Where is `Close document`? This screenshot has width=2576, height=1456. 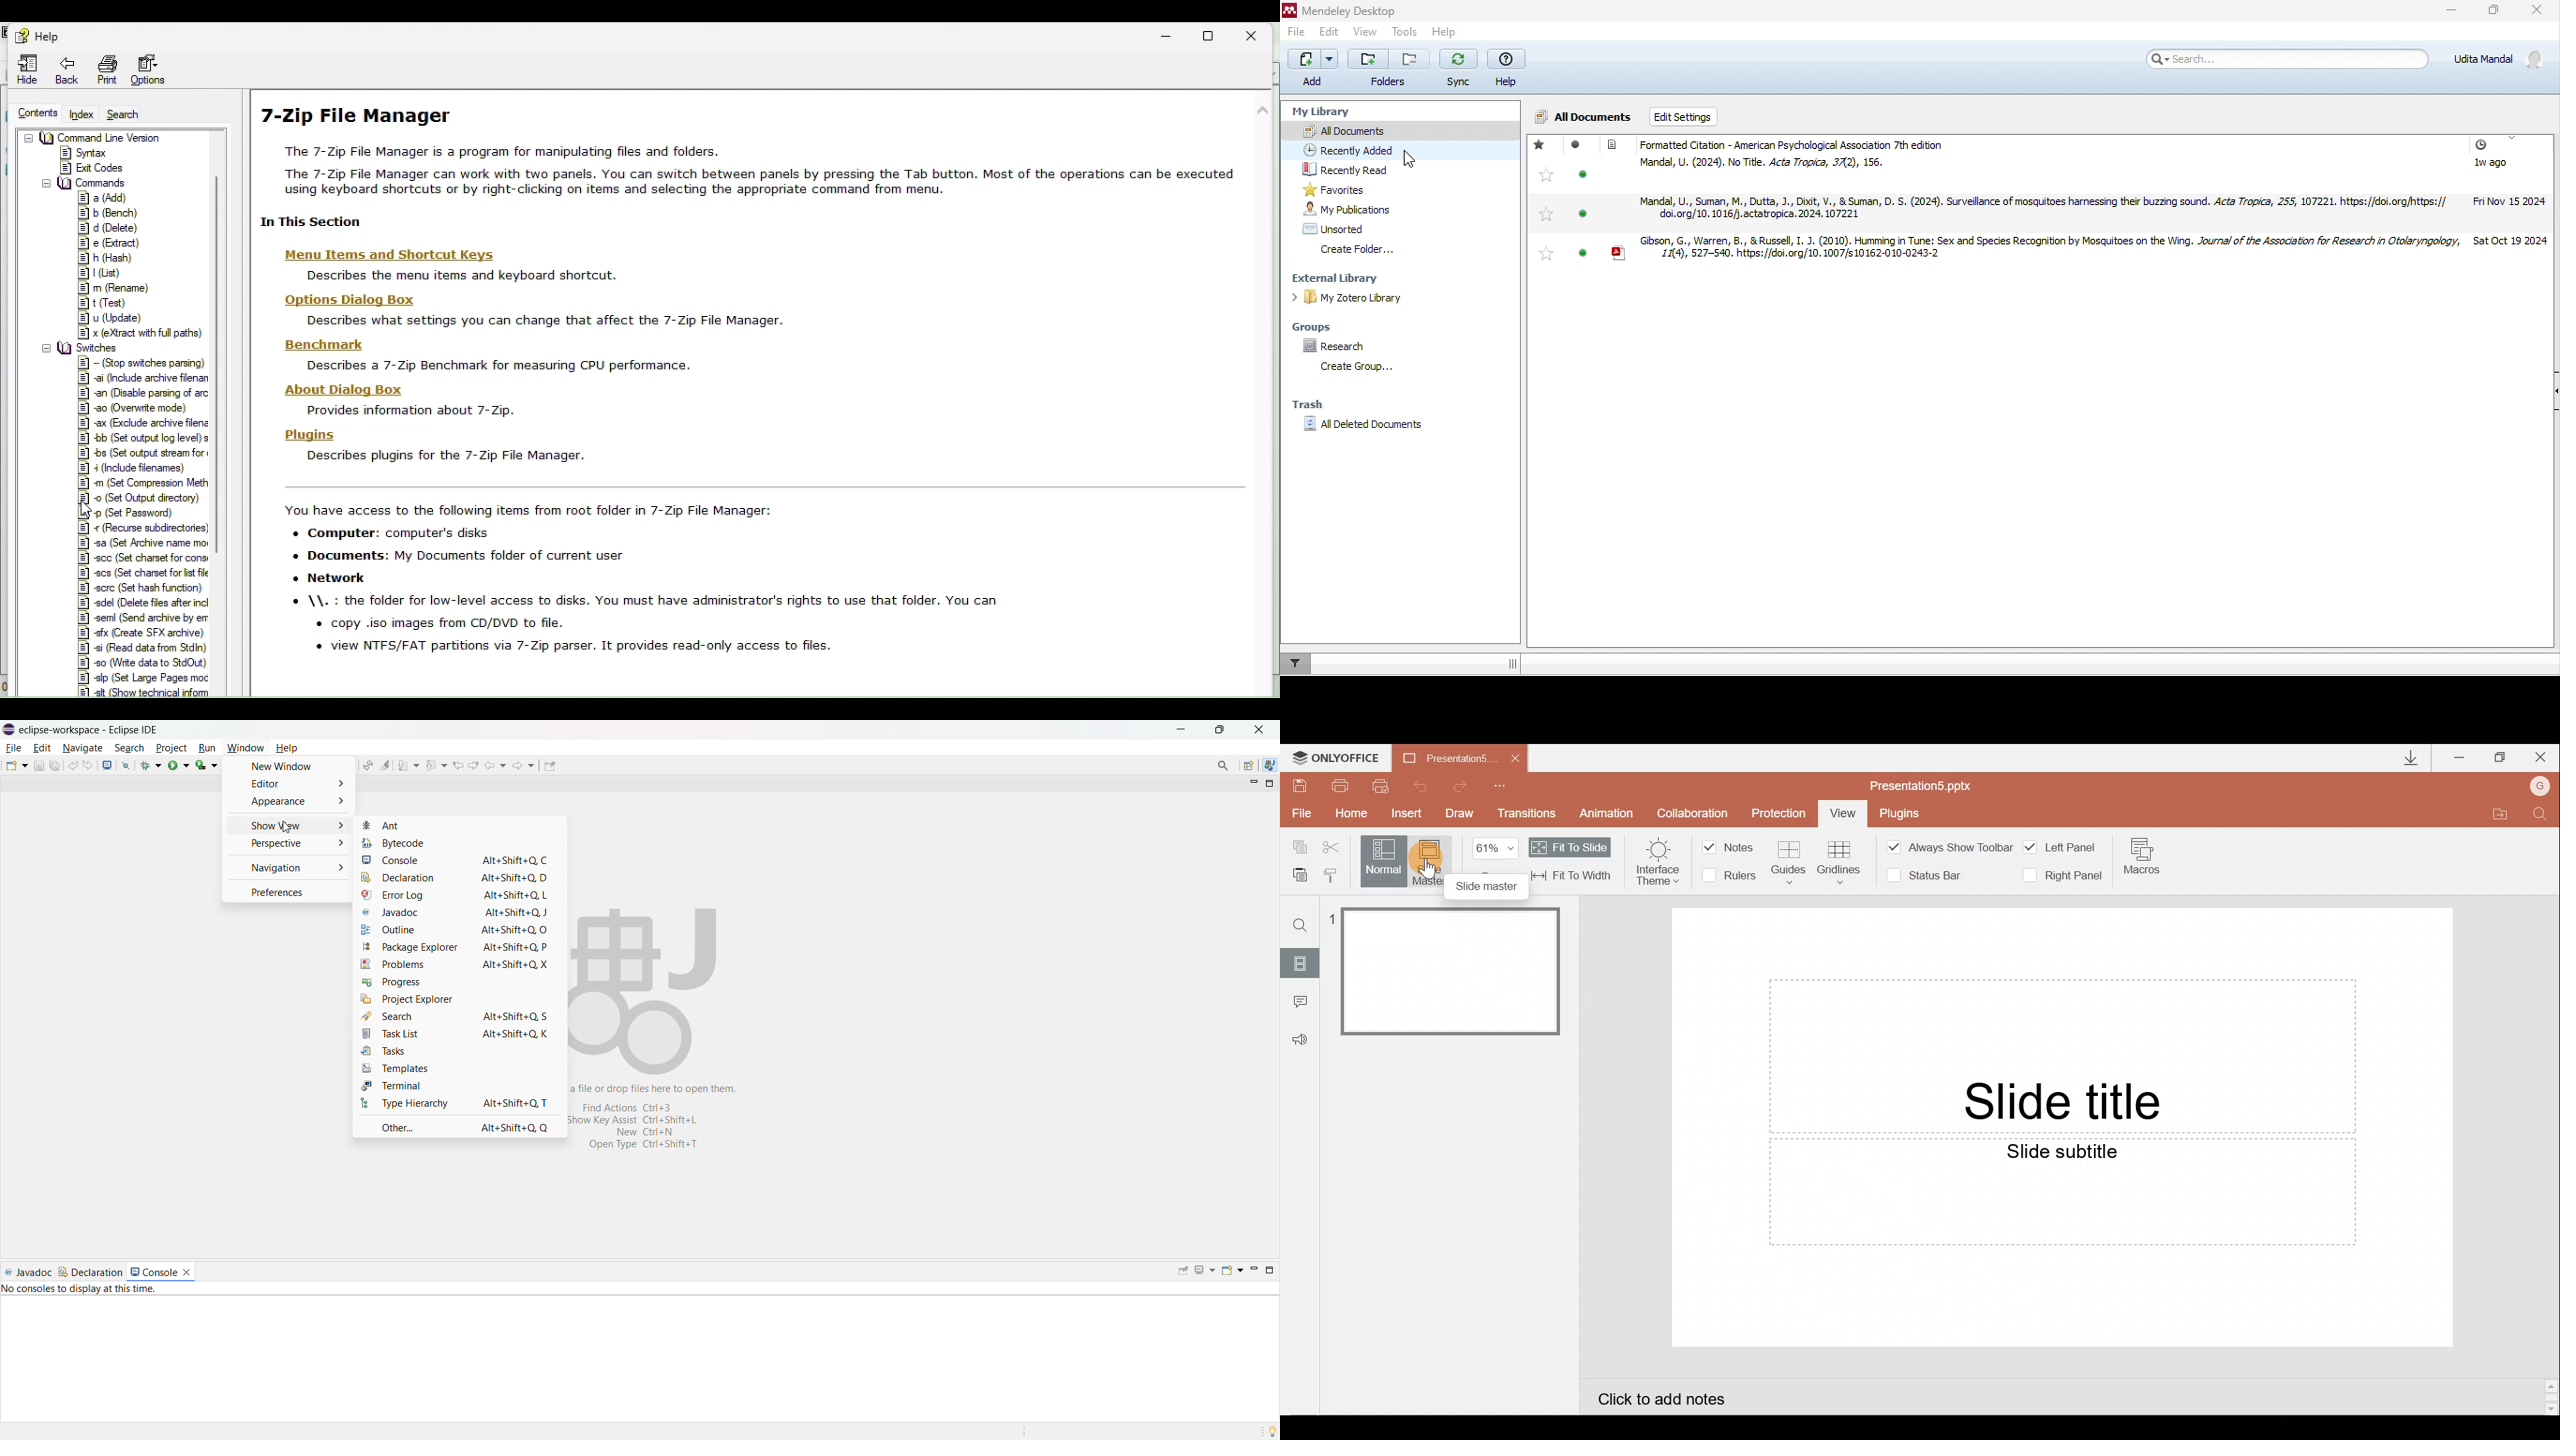 Close document is located at coordinates (1511, 757).